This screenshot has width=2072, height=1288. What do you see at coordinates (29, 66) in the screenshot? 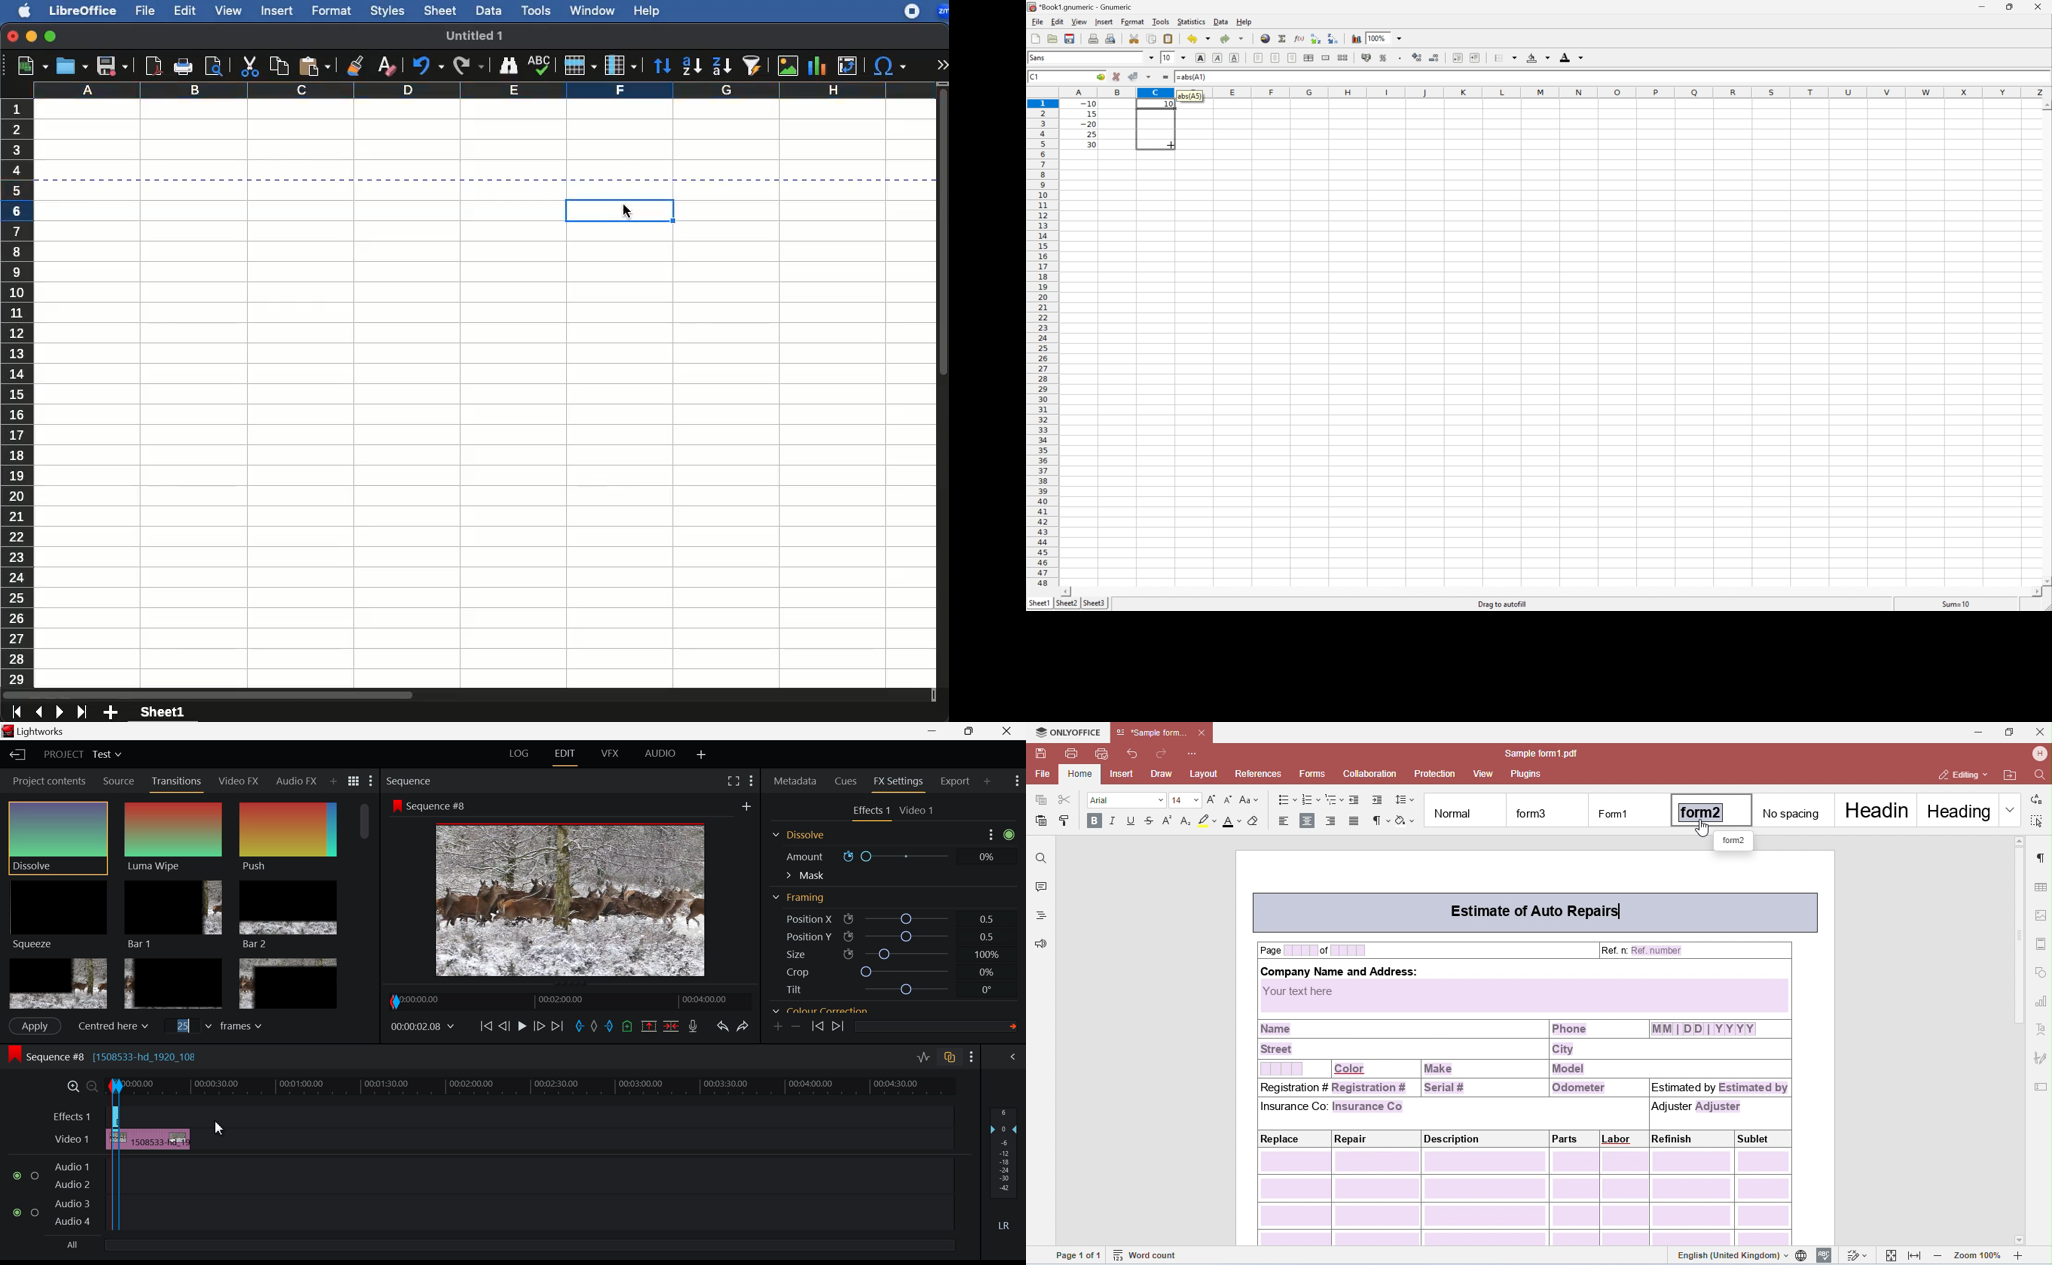
I see `new` at bounding box center [29, 66].